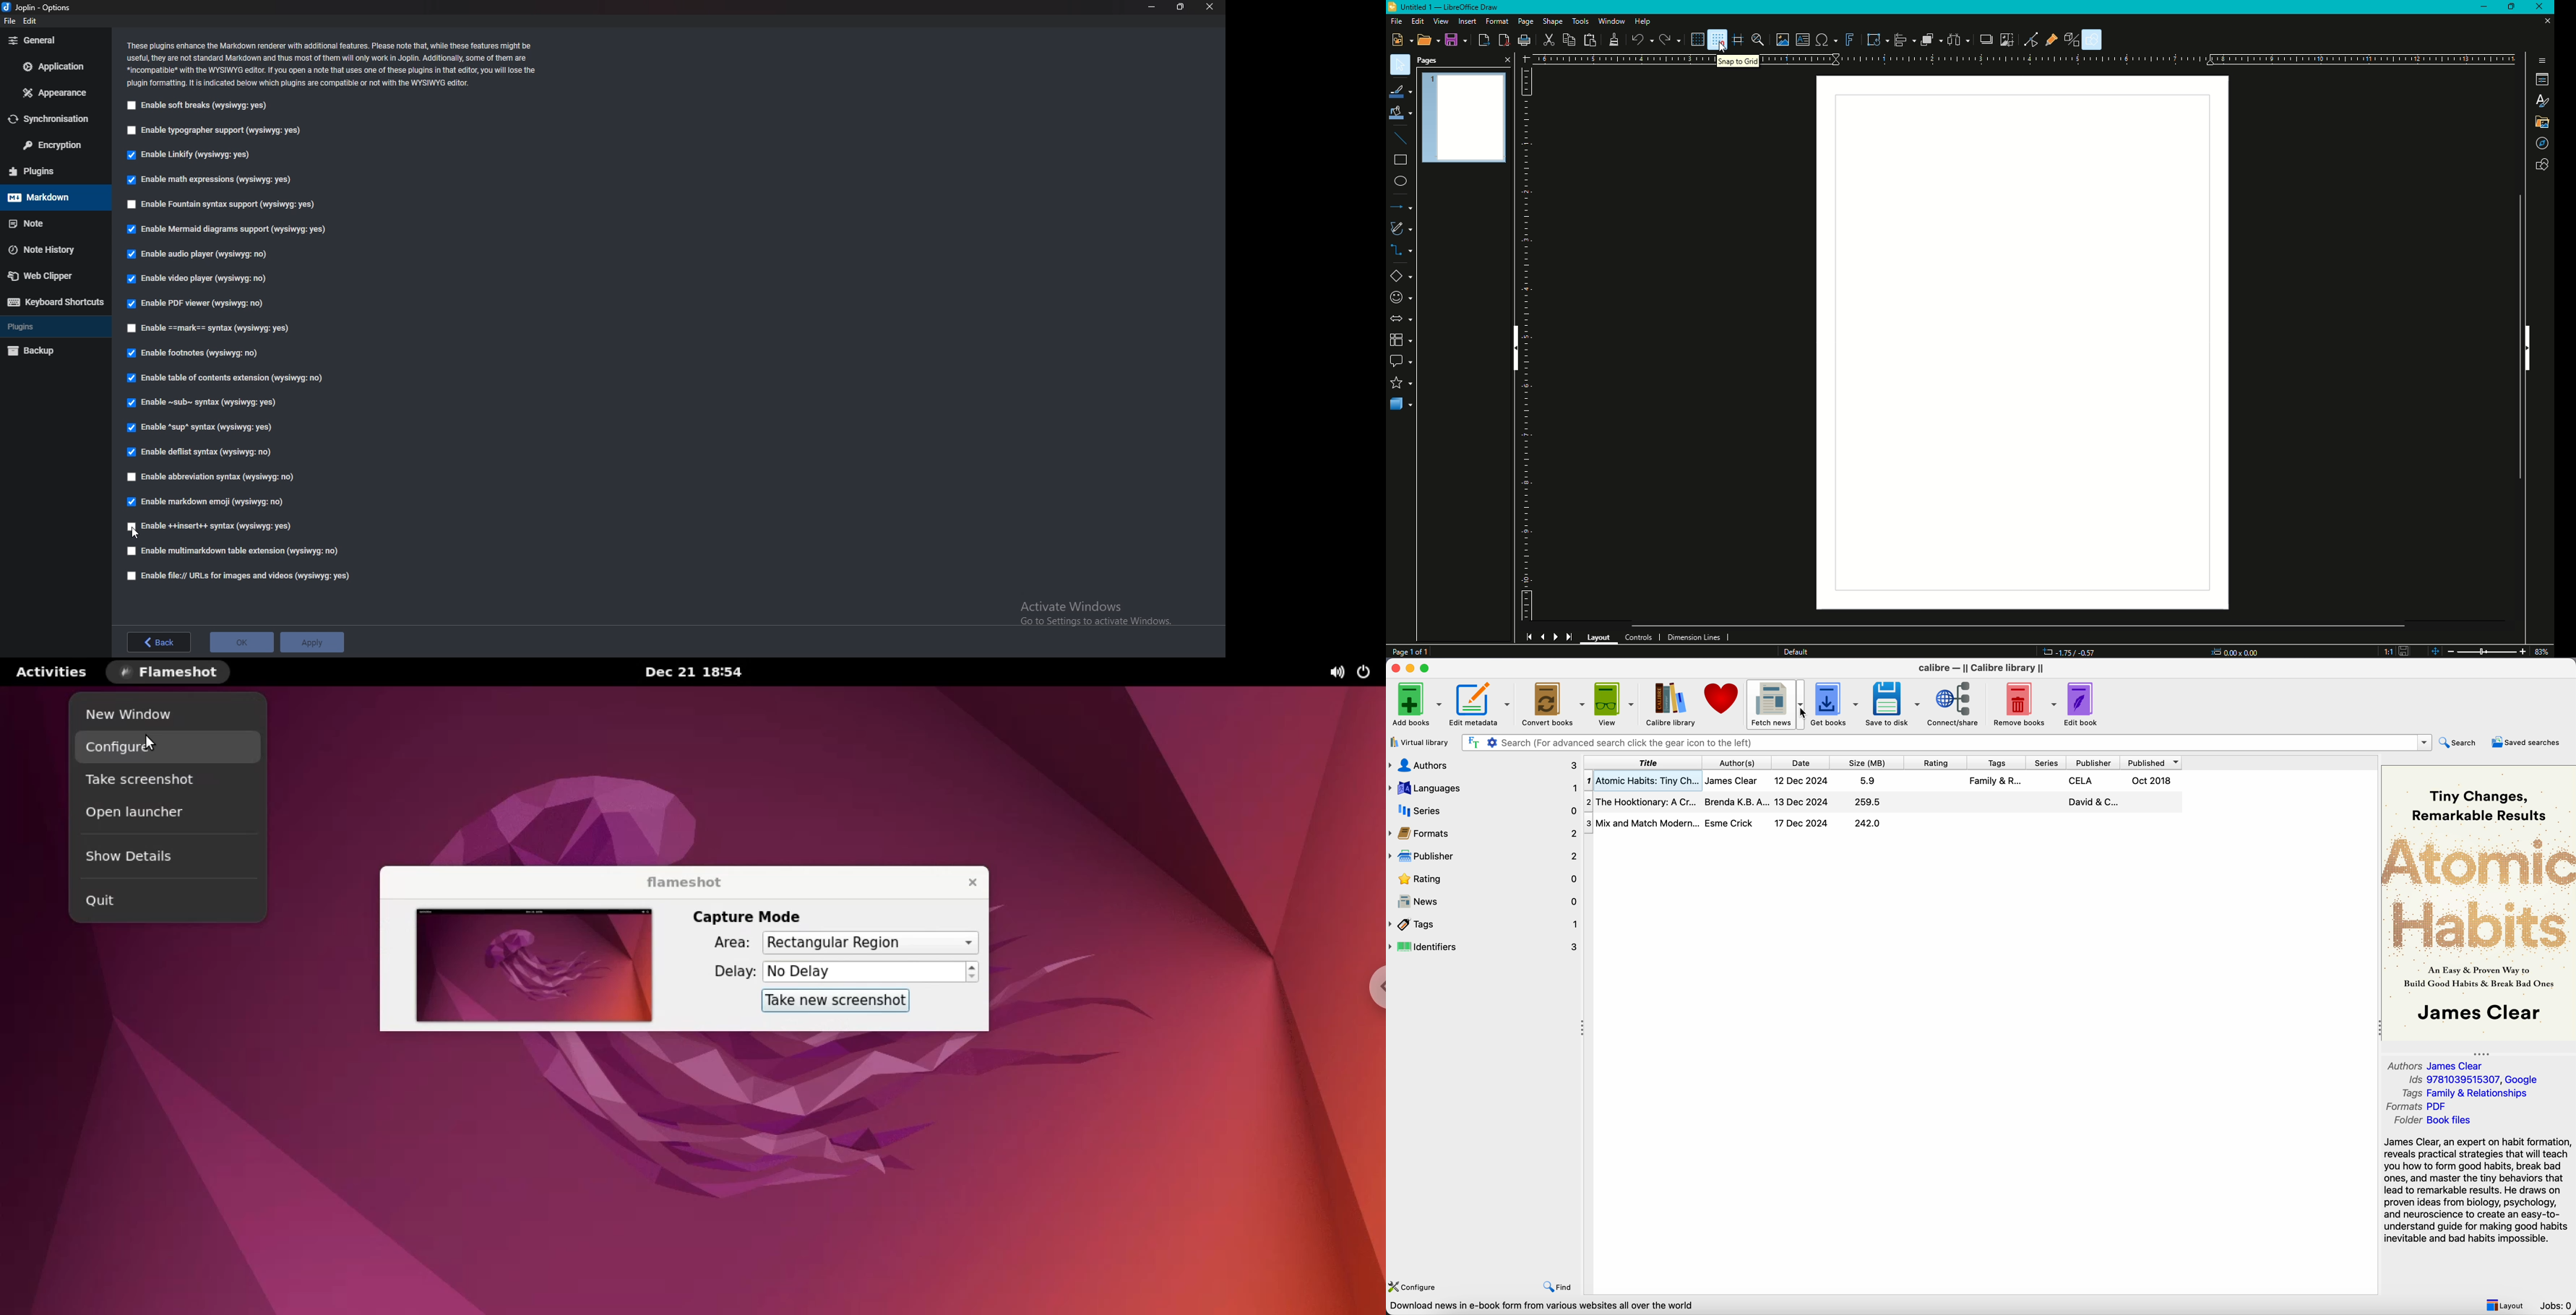  What do you see at coordinates (1425, 666) in the screenshot?
I see `maximize` at bounding box center [1425, 666].